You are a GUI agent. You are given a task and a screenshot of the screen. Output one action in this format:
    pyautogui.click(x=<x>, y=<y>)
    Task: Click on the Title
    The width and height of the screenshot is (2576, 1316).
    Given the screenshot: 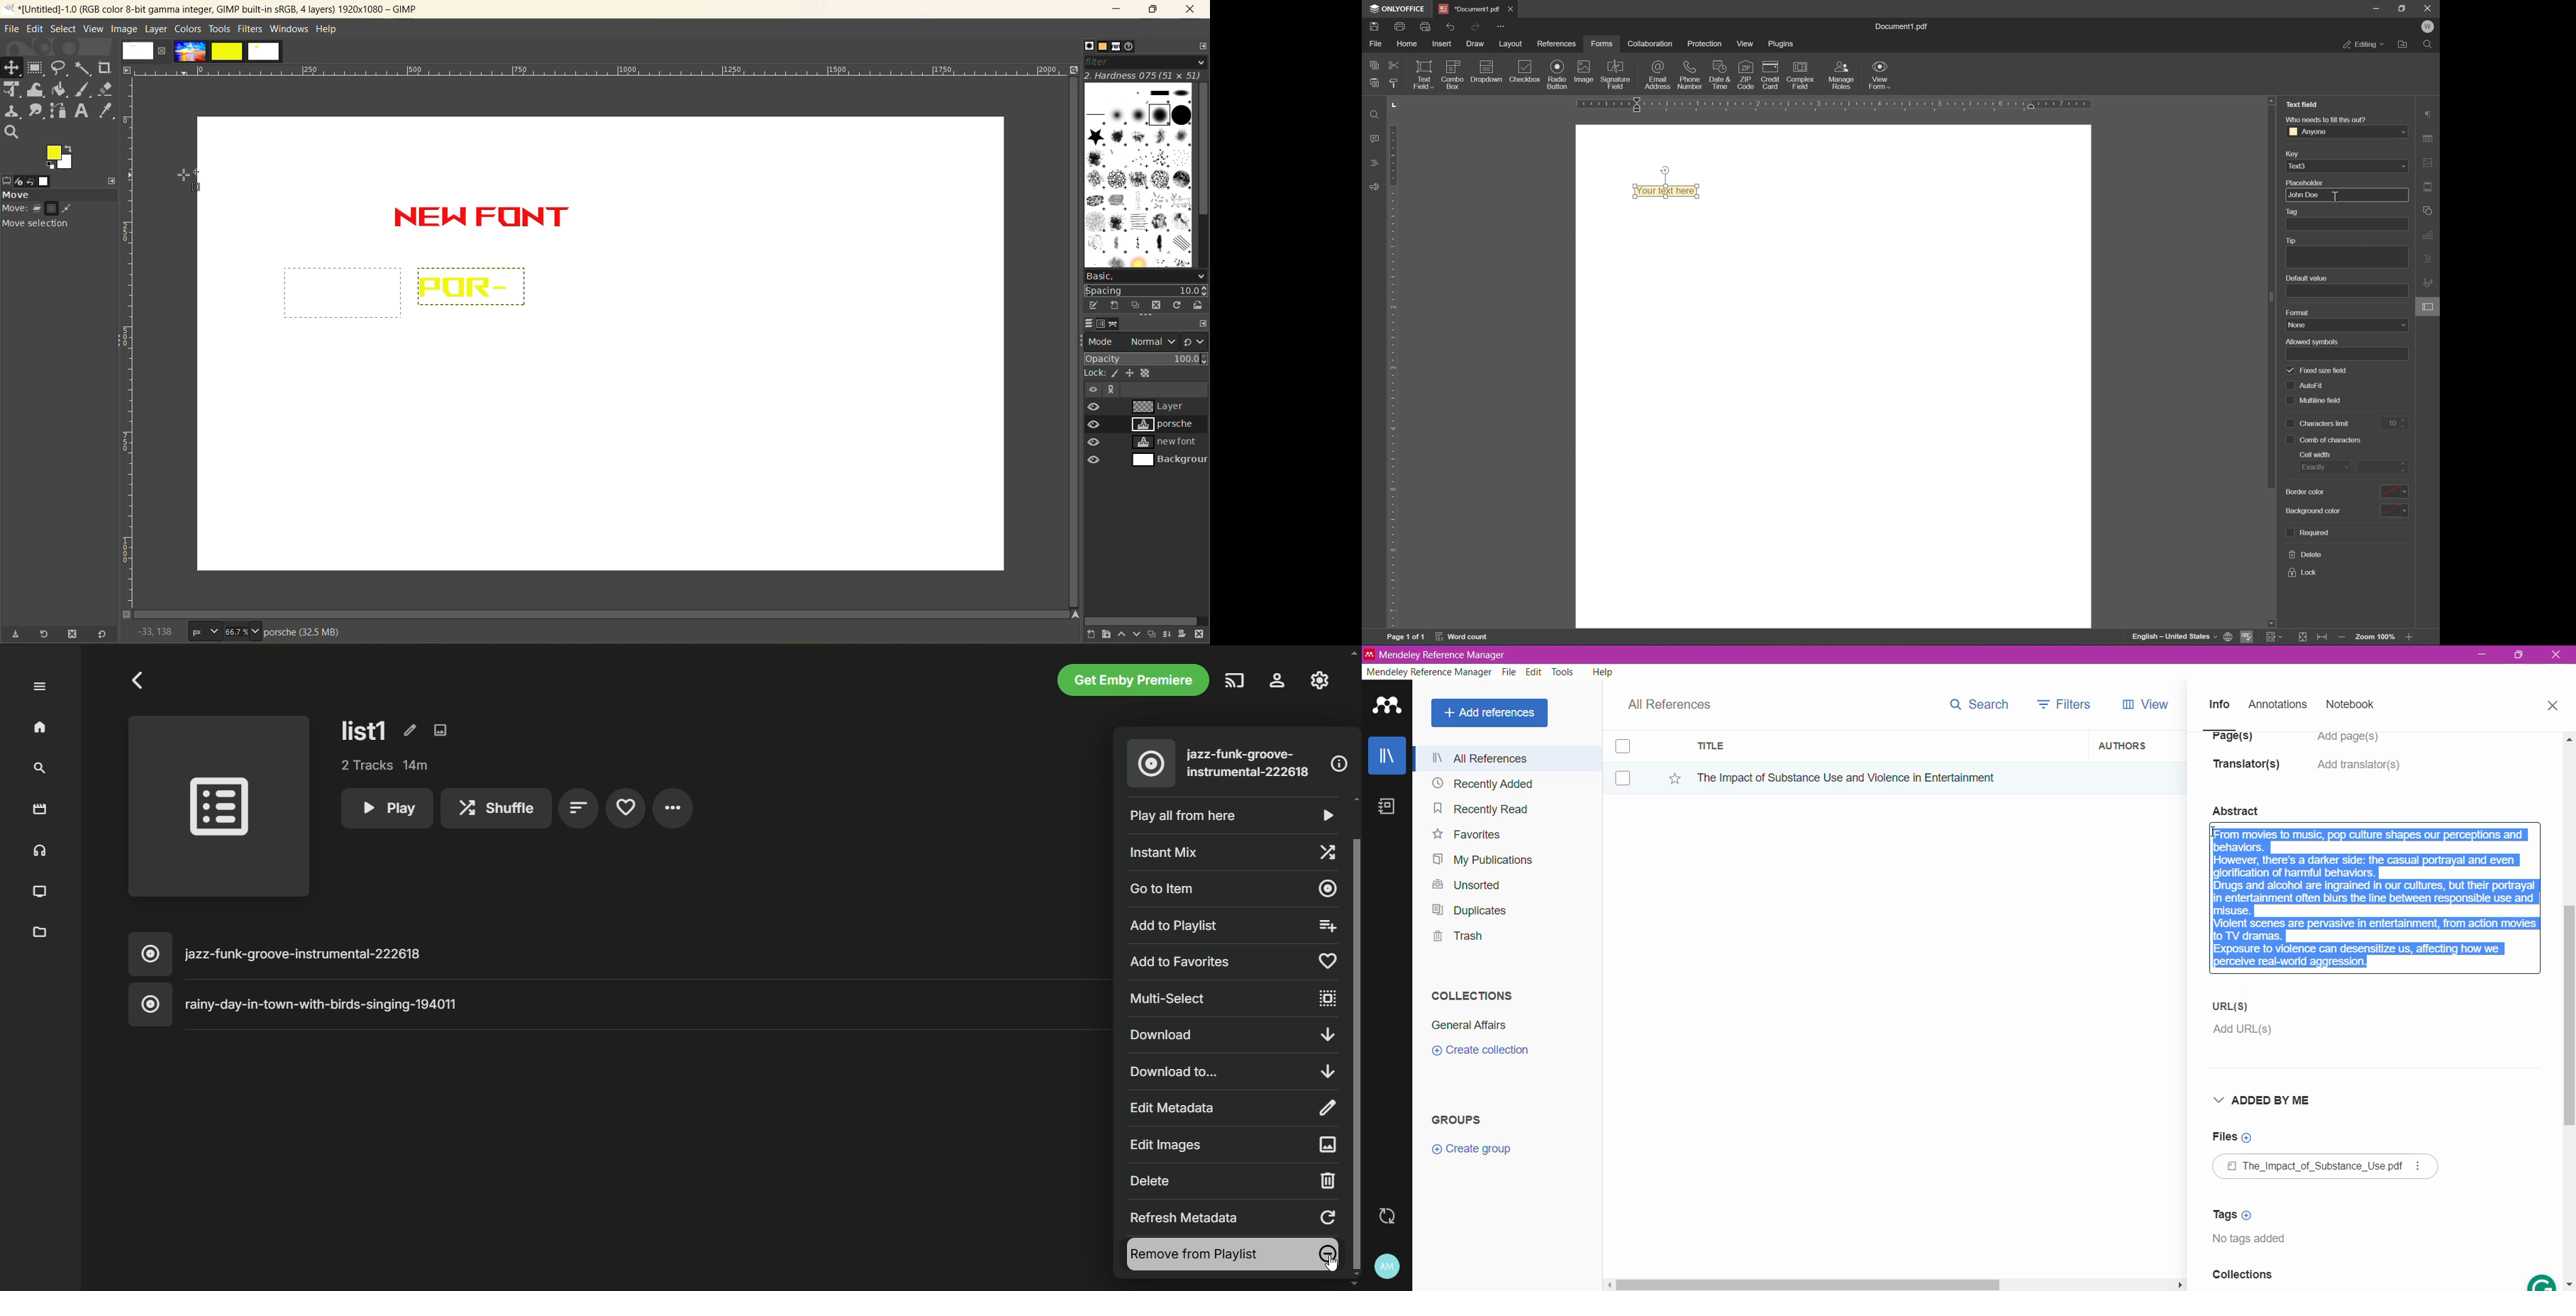 What is the action you would take?
    pyautogui.click(x=1887, y=746)
    